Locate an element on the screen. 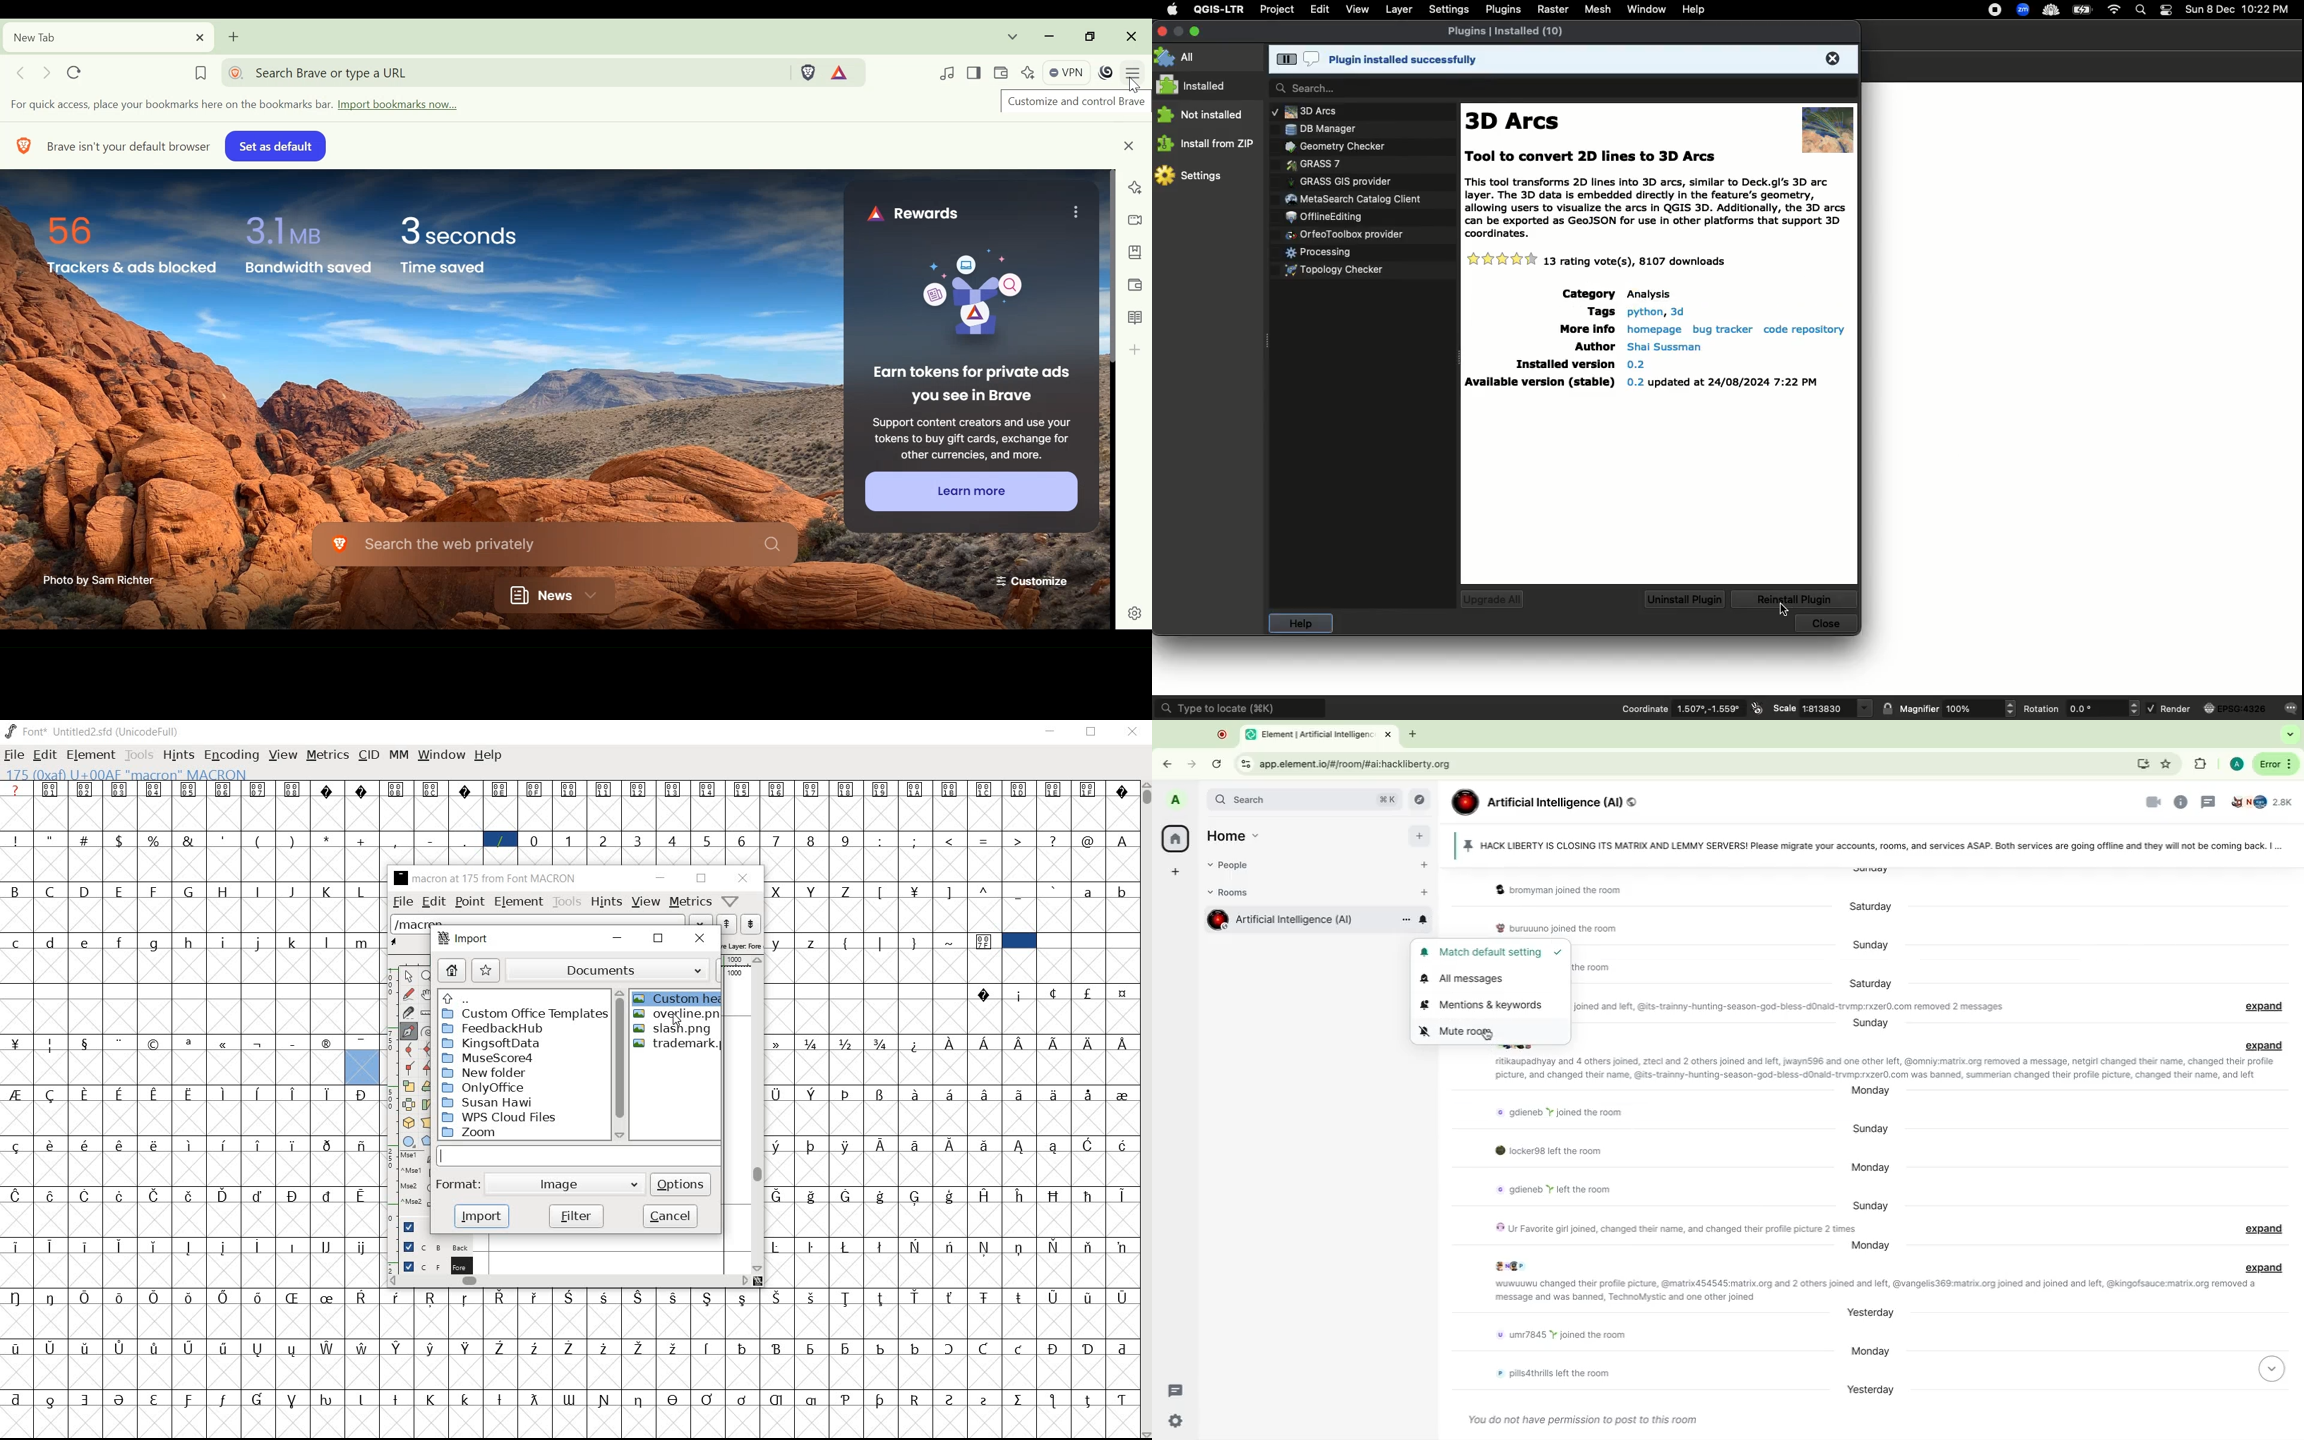 Image resolution: width=2324 pixels, height=1456 pixels. People is located at coordinates (1235, 866).